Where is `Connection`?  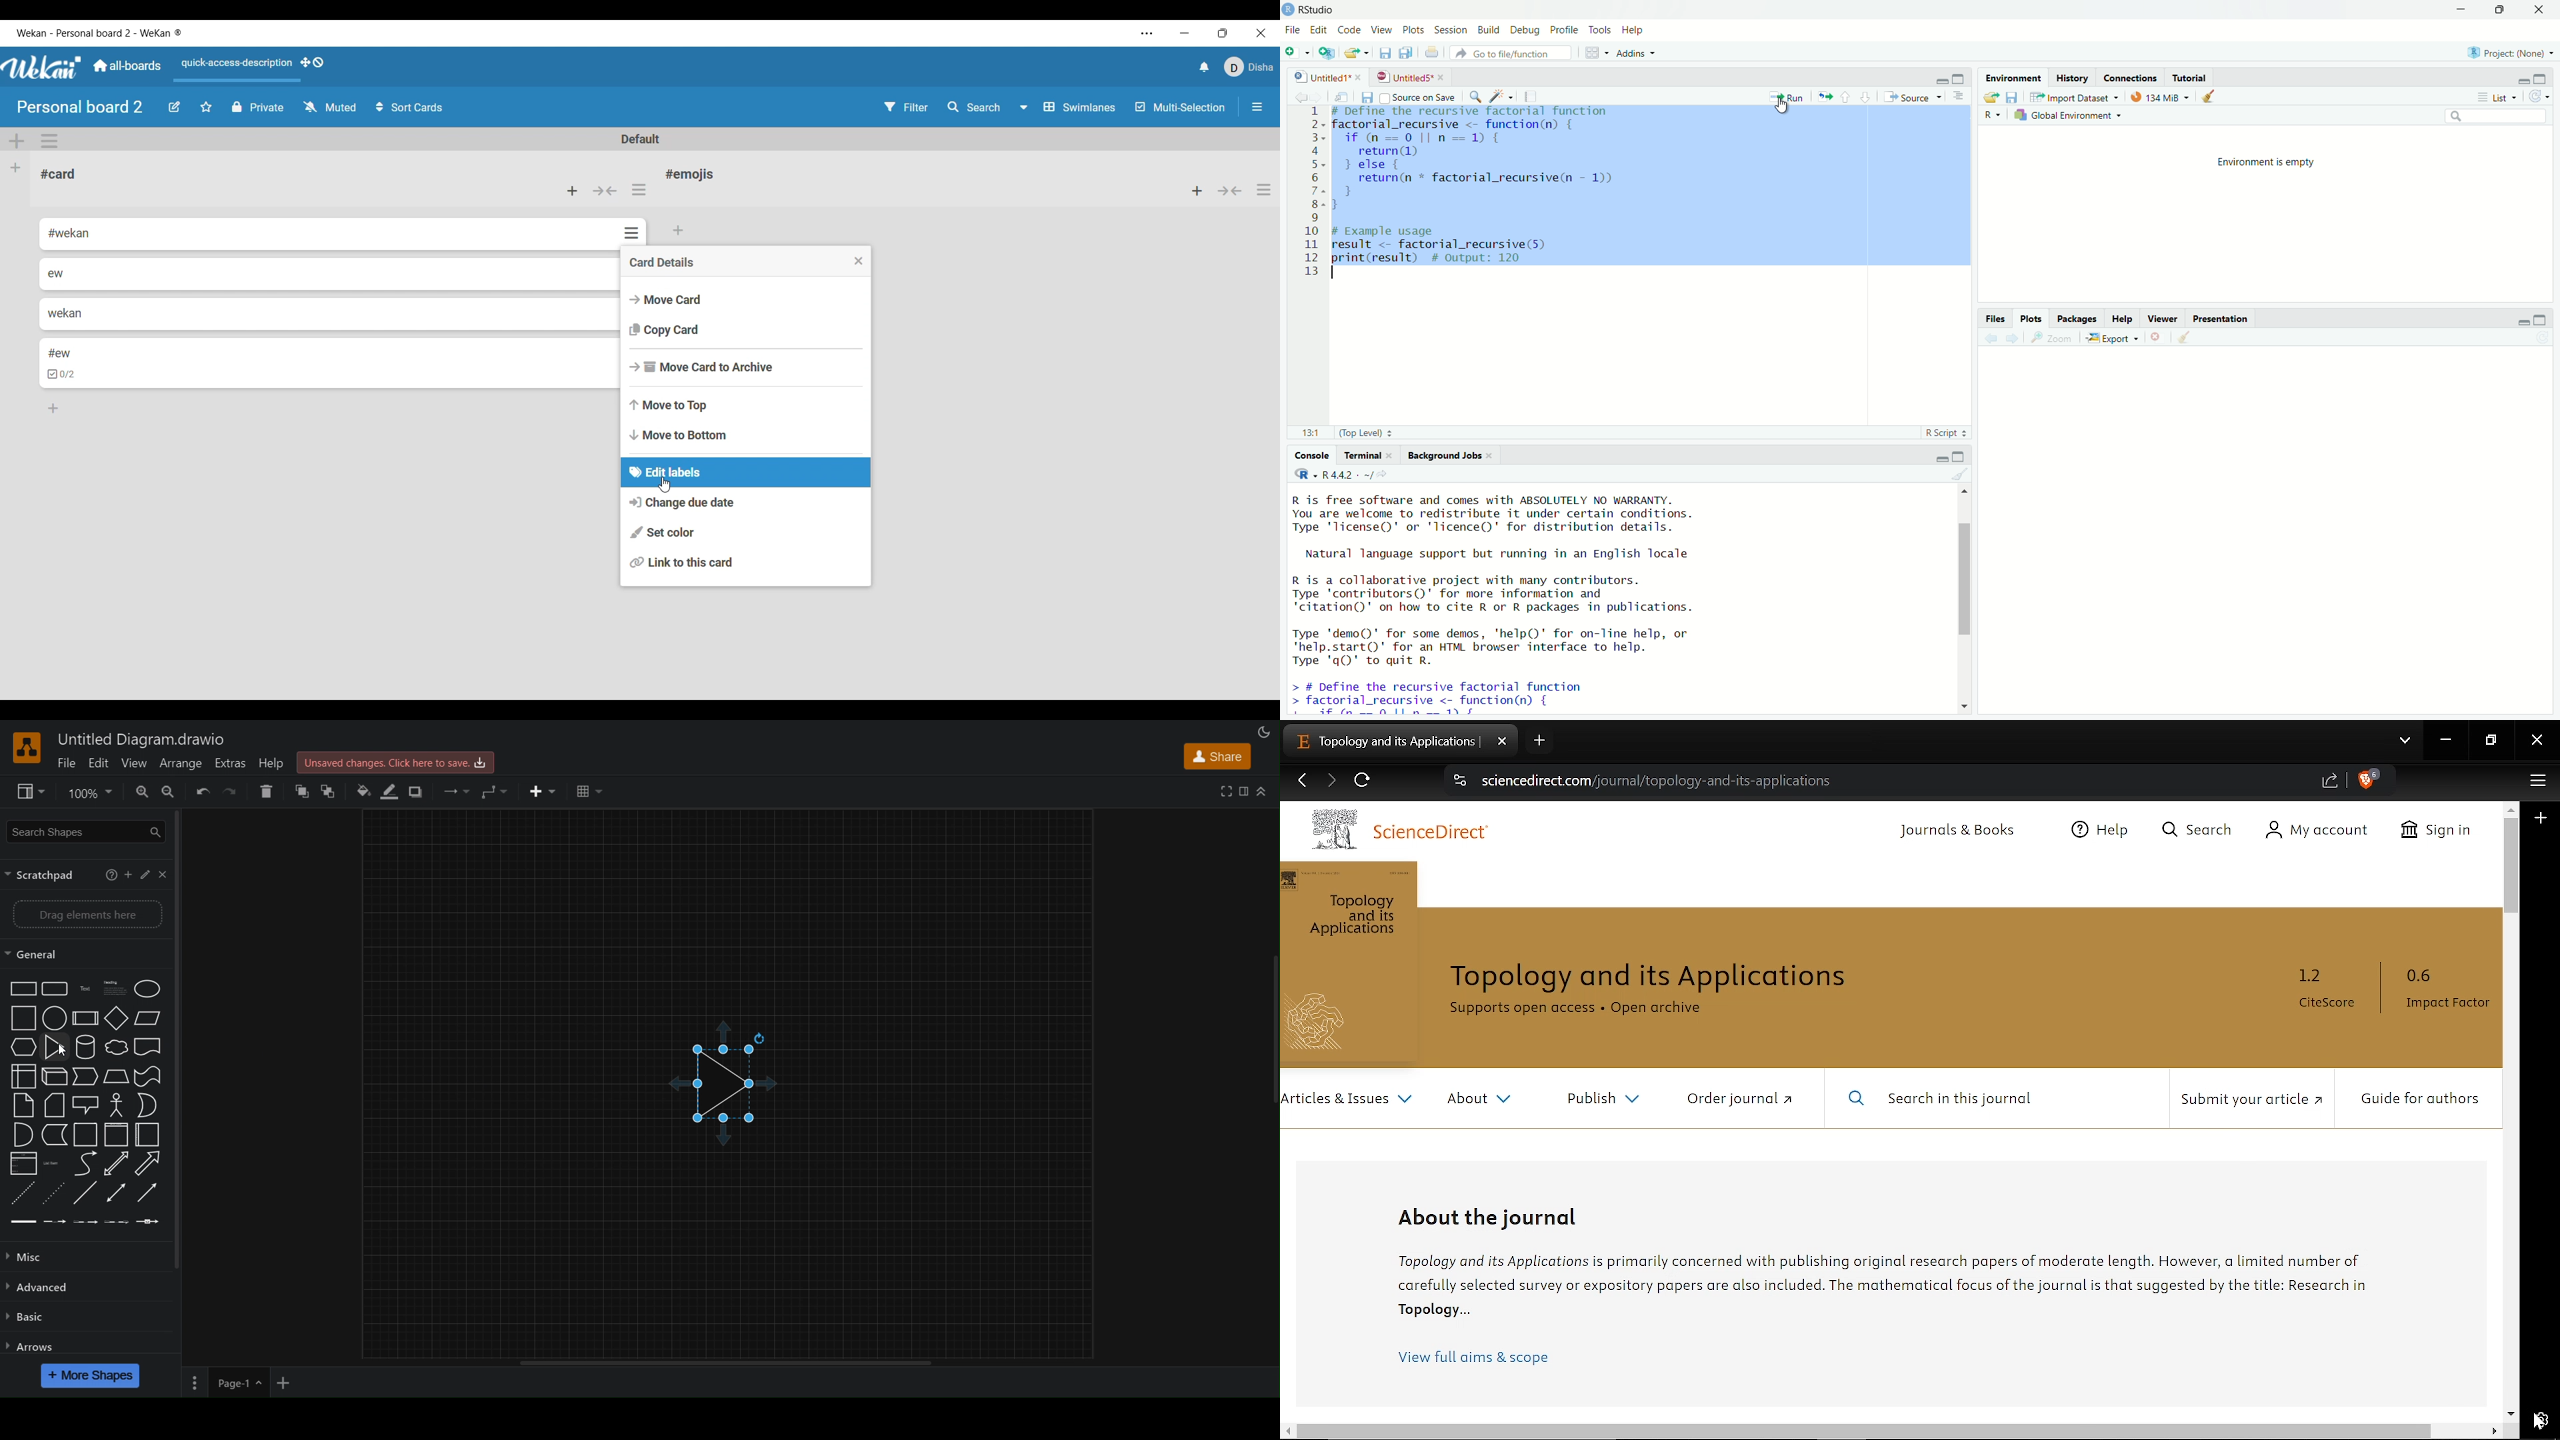 Connection is located at coordinates (452, 793).